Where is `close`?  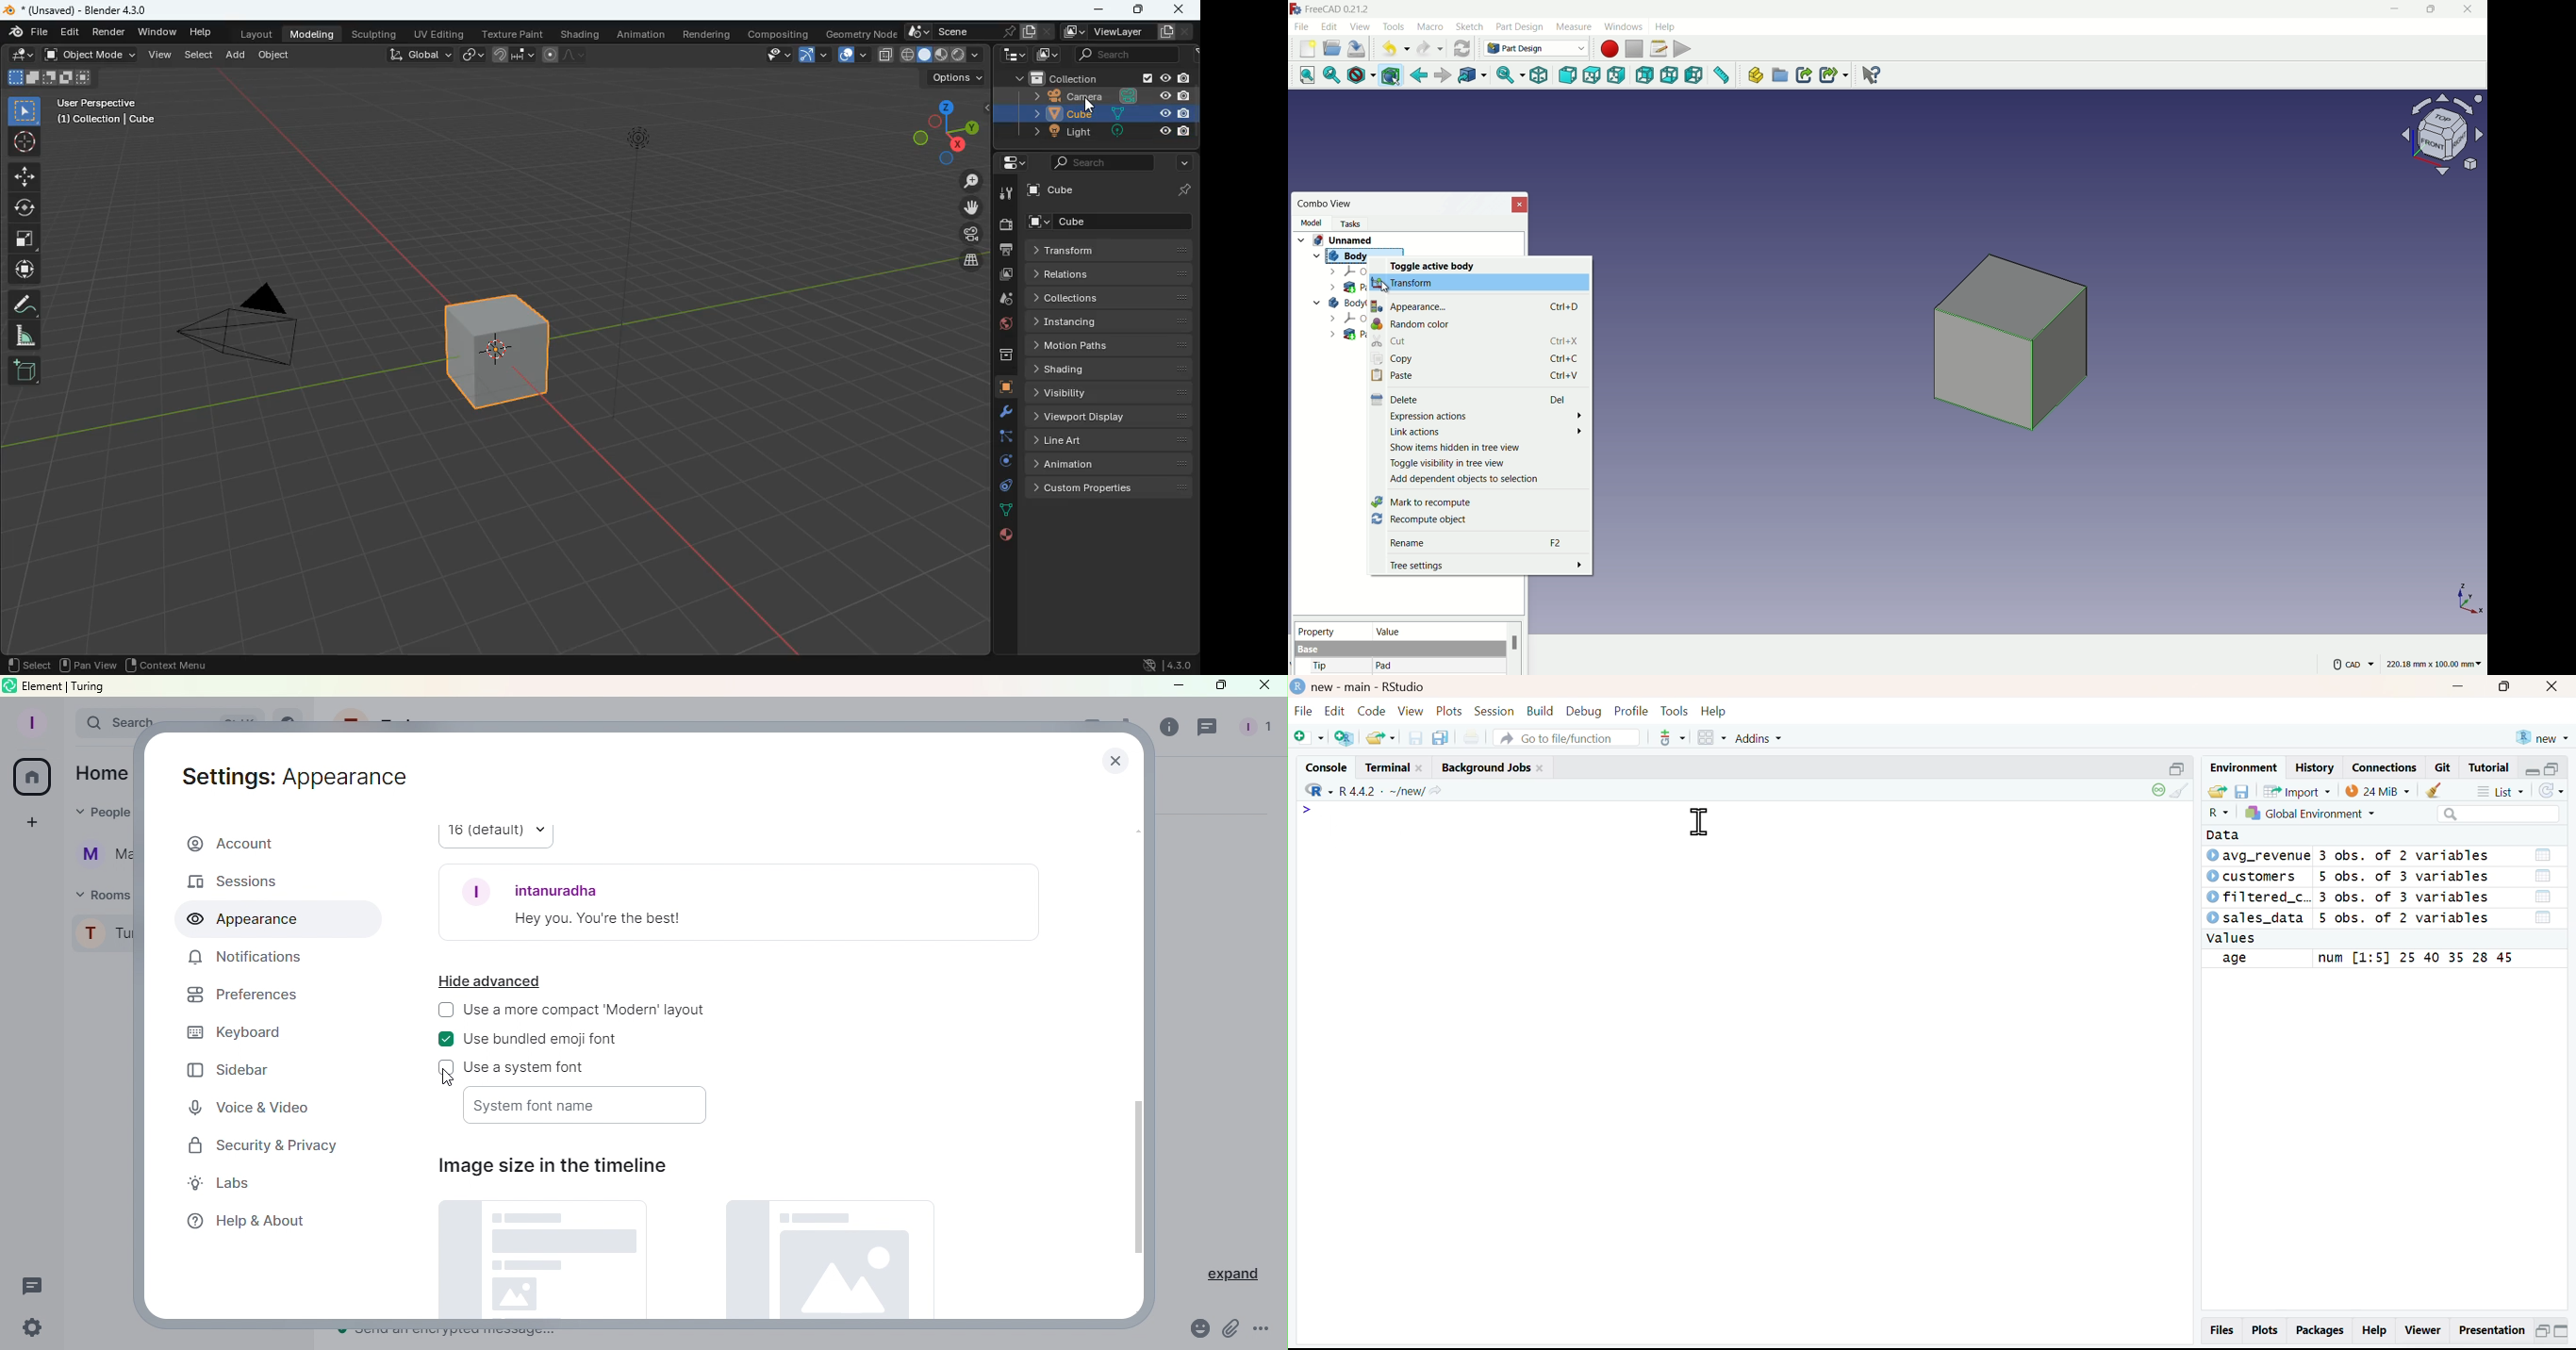
close is located at coordinates (1179, 11).